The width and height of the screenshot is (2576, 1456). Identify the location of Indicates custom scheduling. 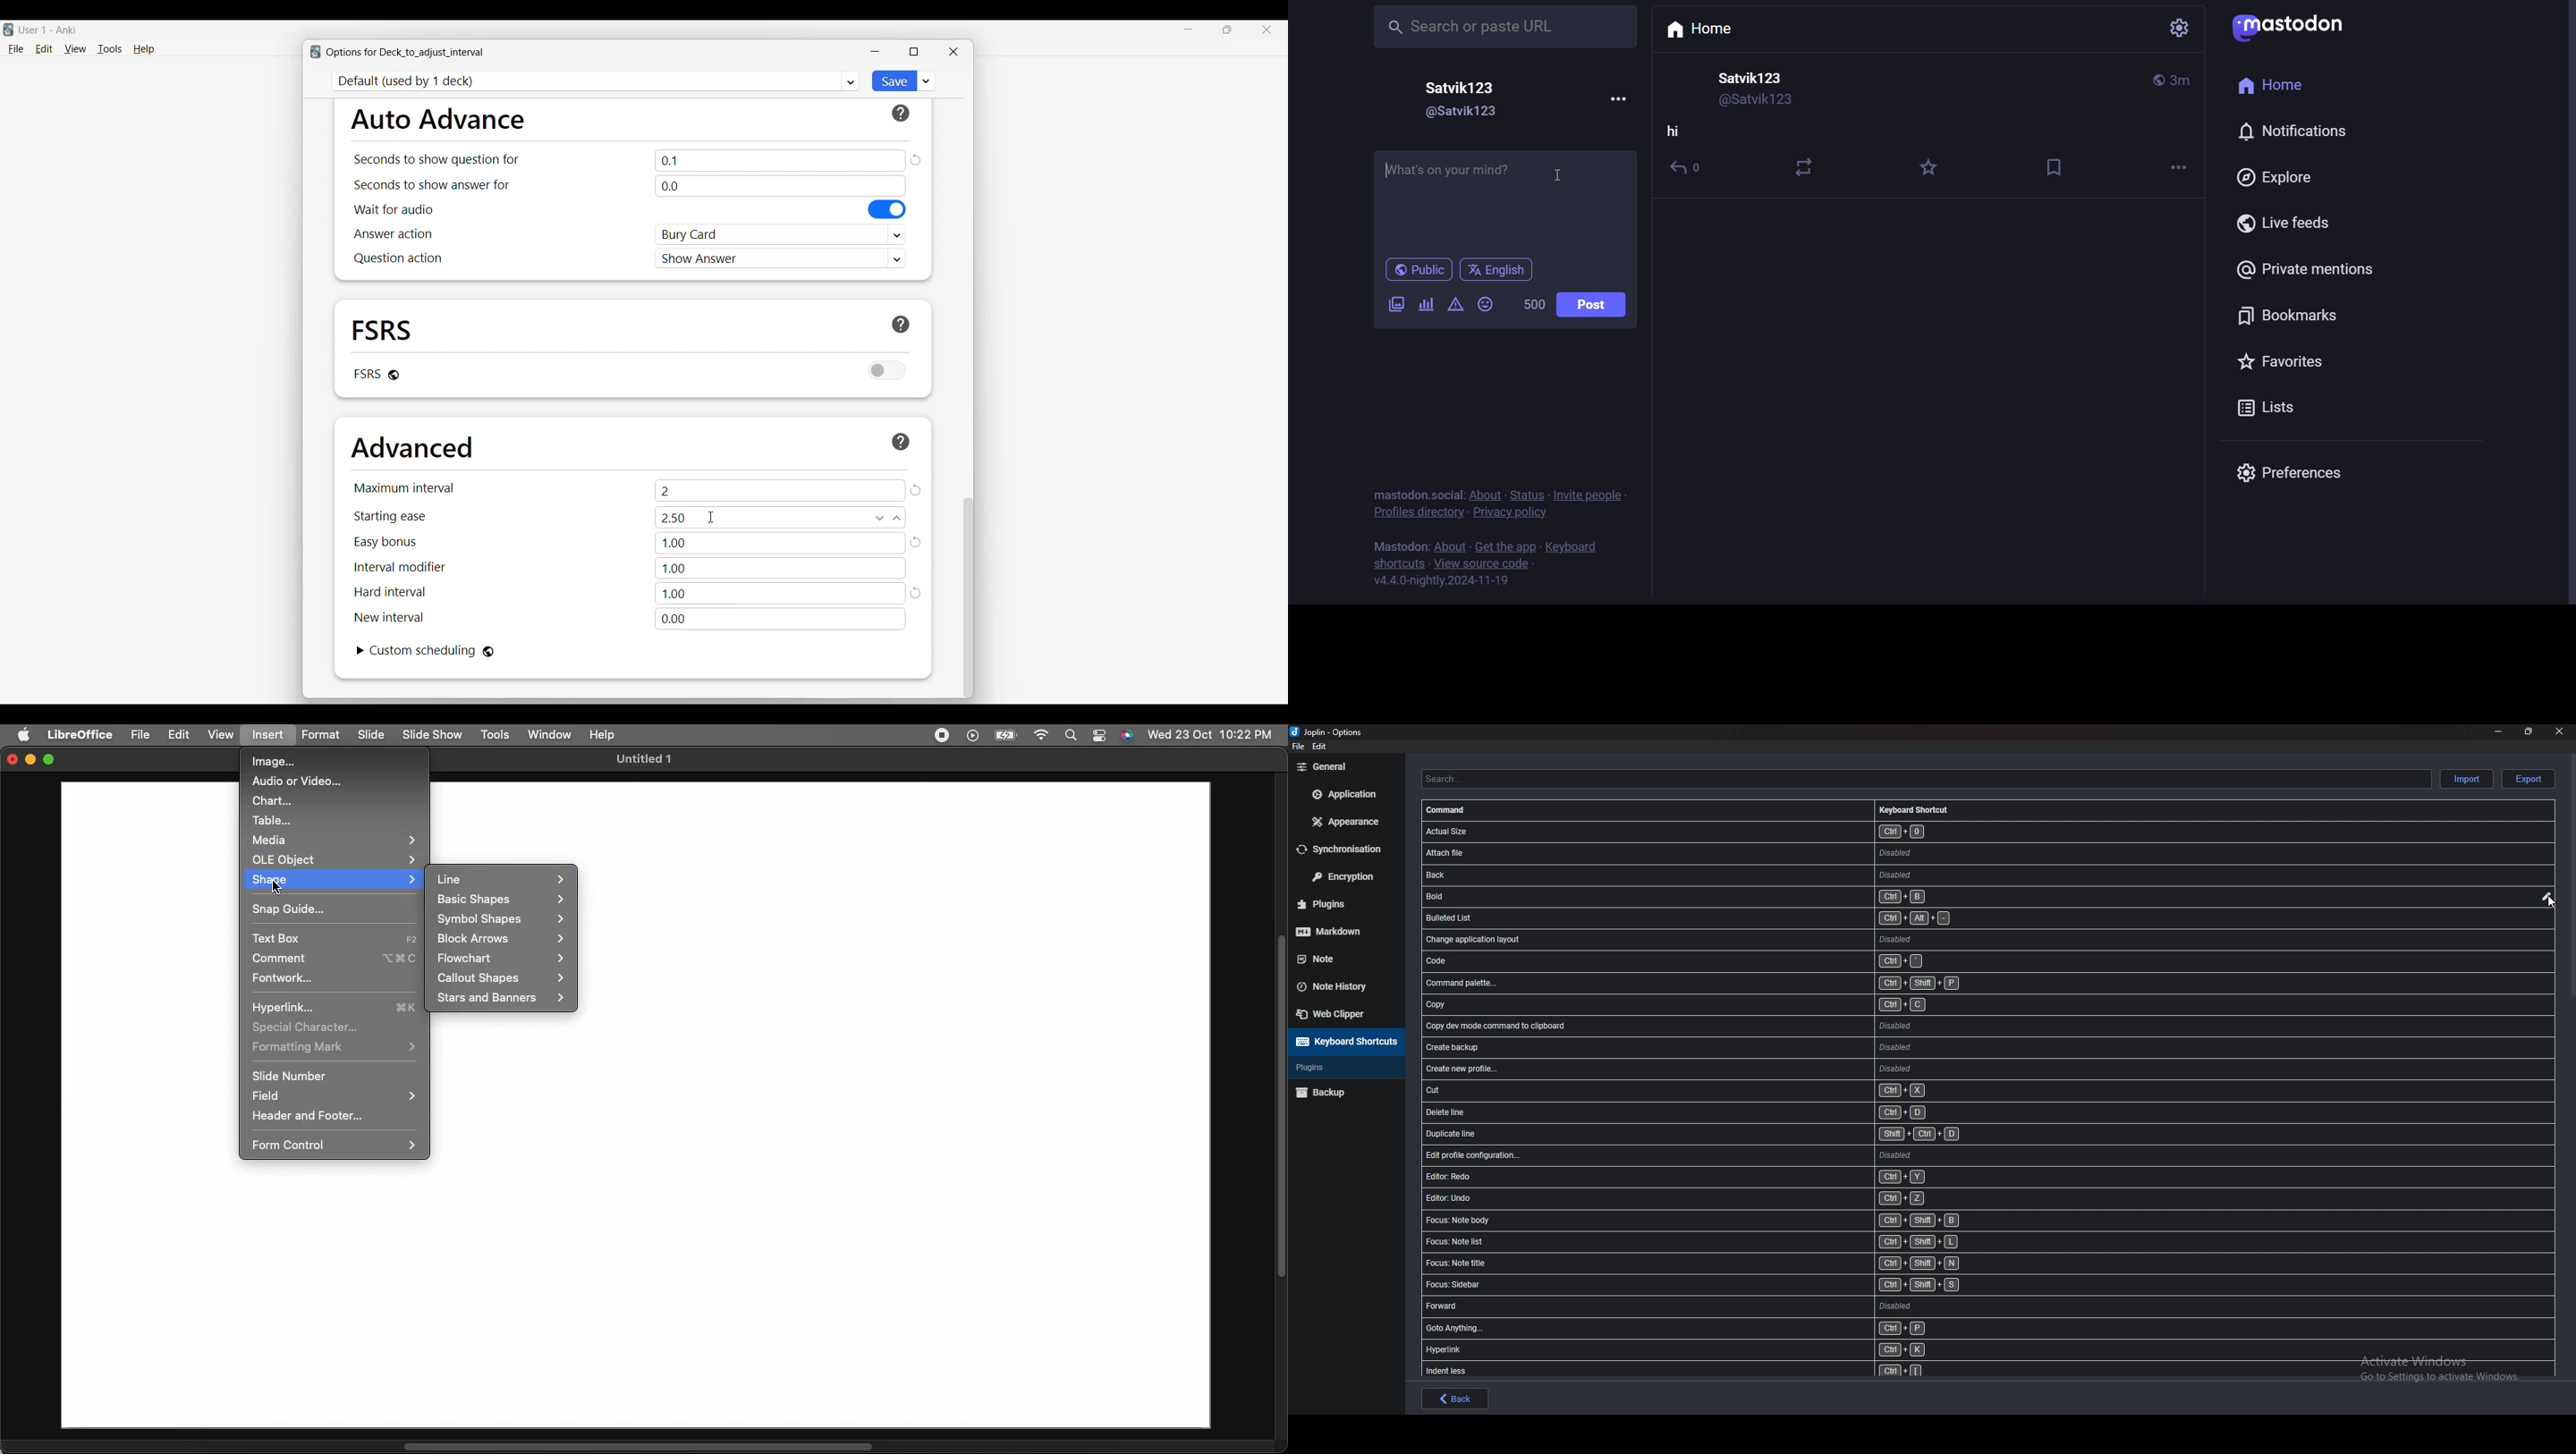
(423, 651).